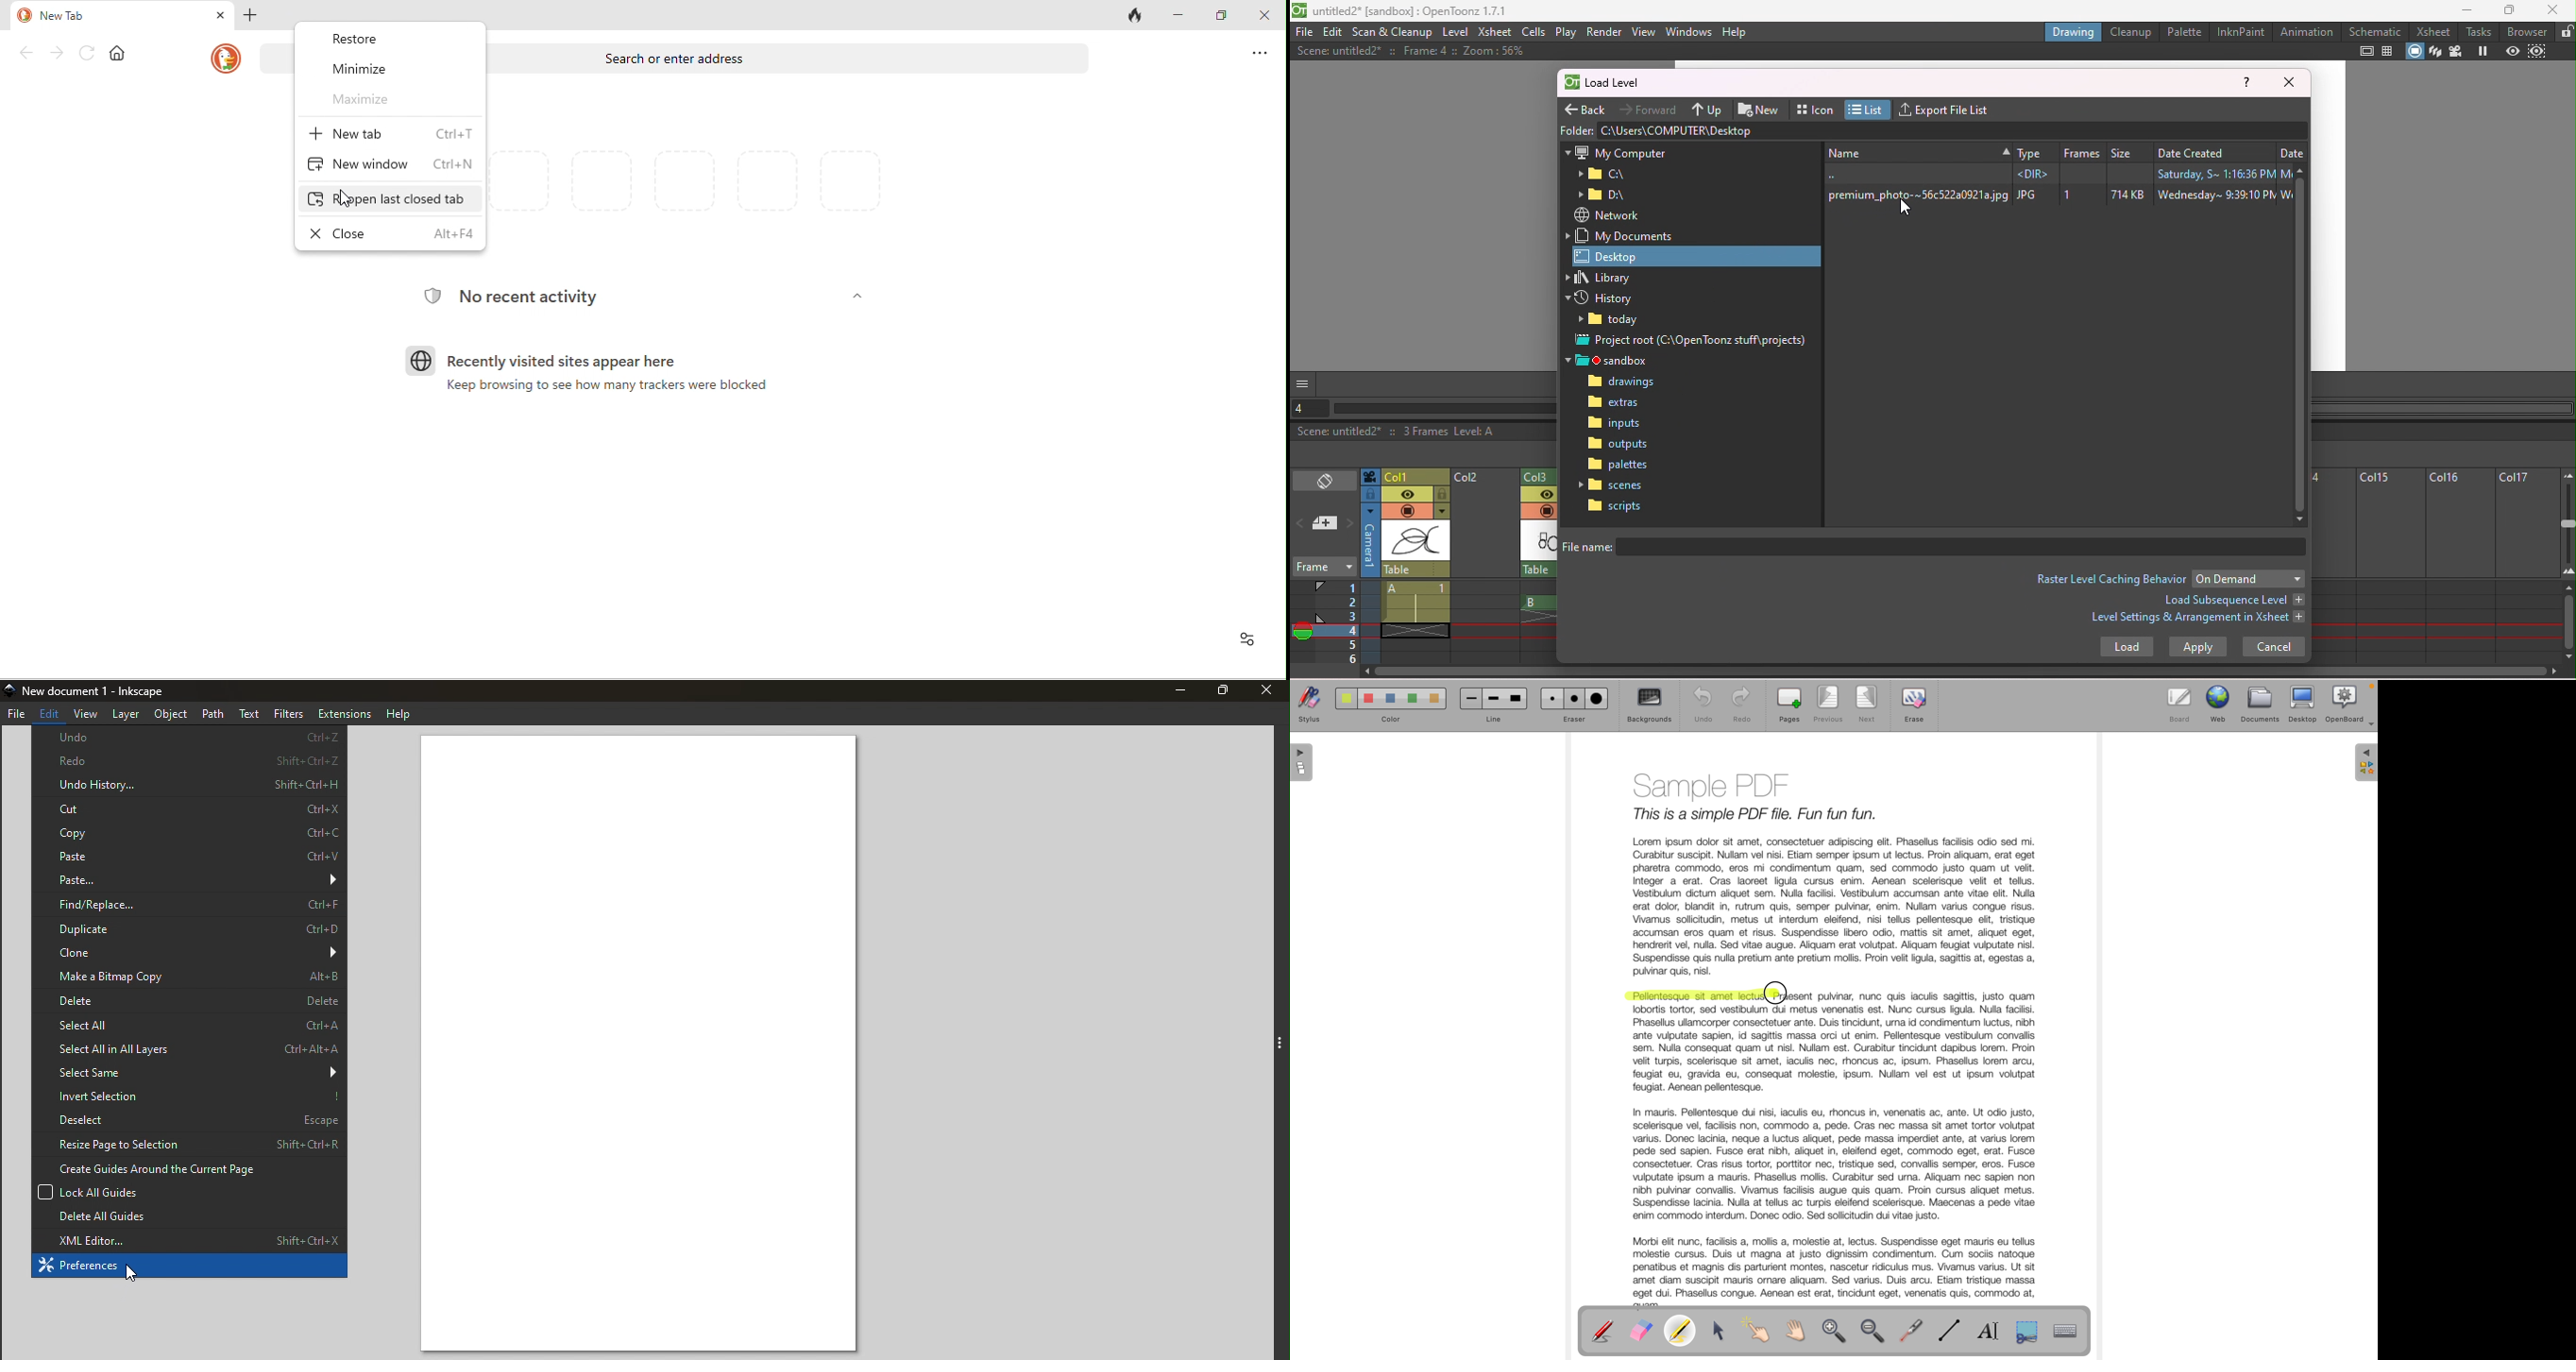 The height and width of the screenshot is (1372, 2576). Describe the element at coordinates (398, 711) in the screenshot. I see `Help` at that location.